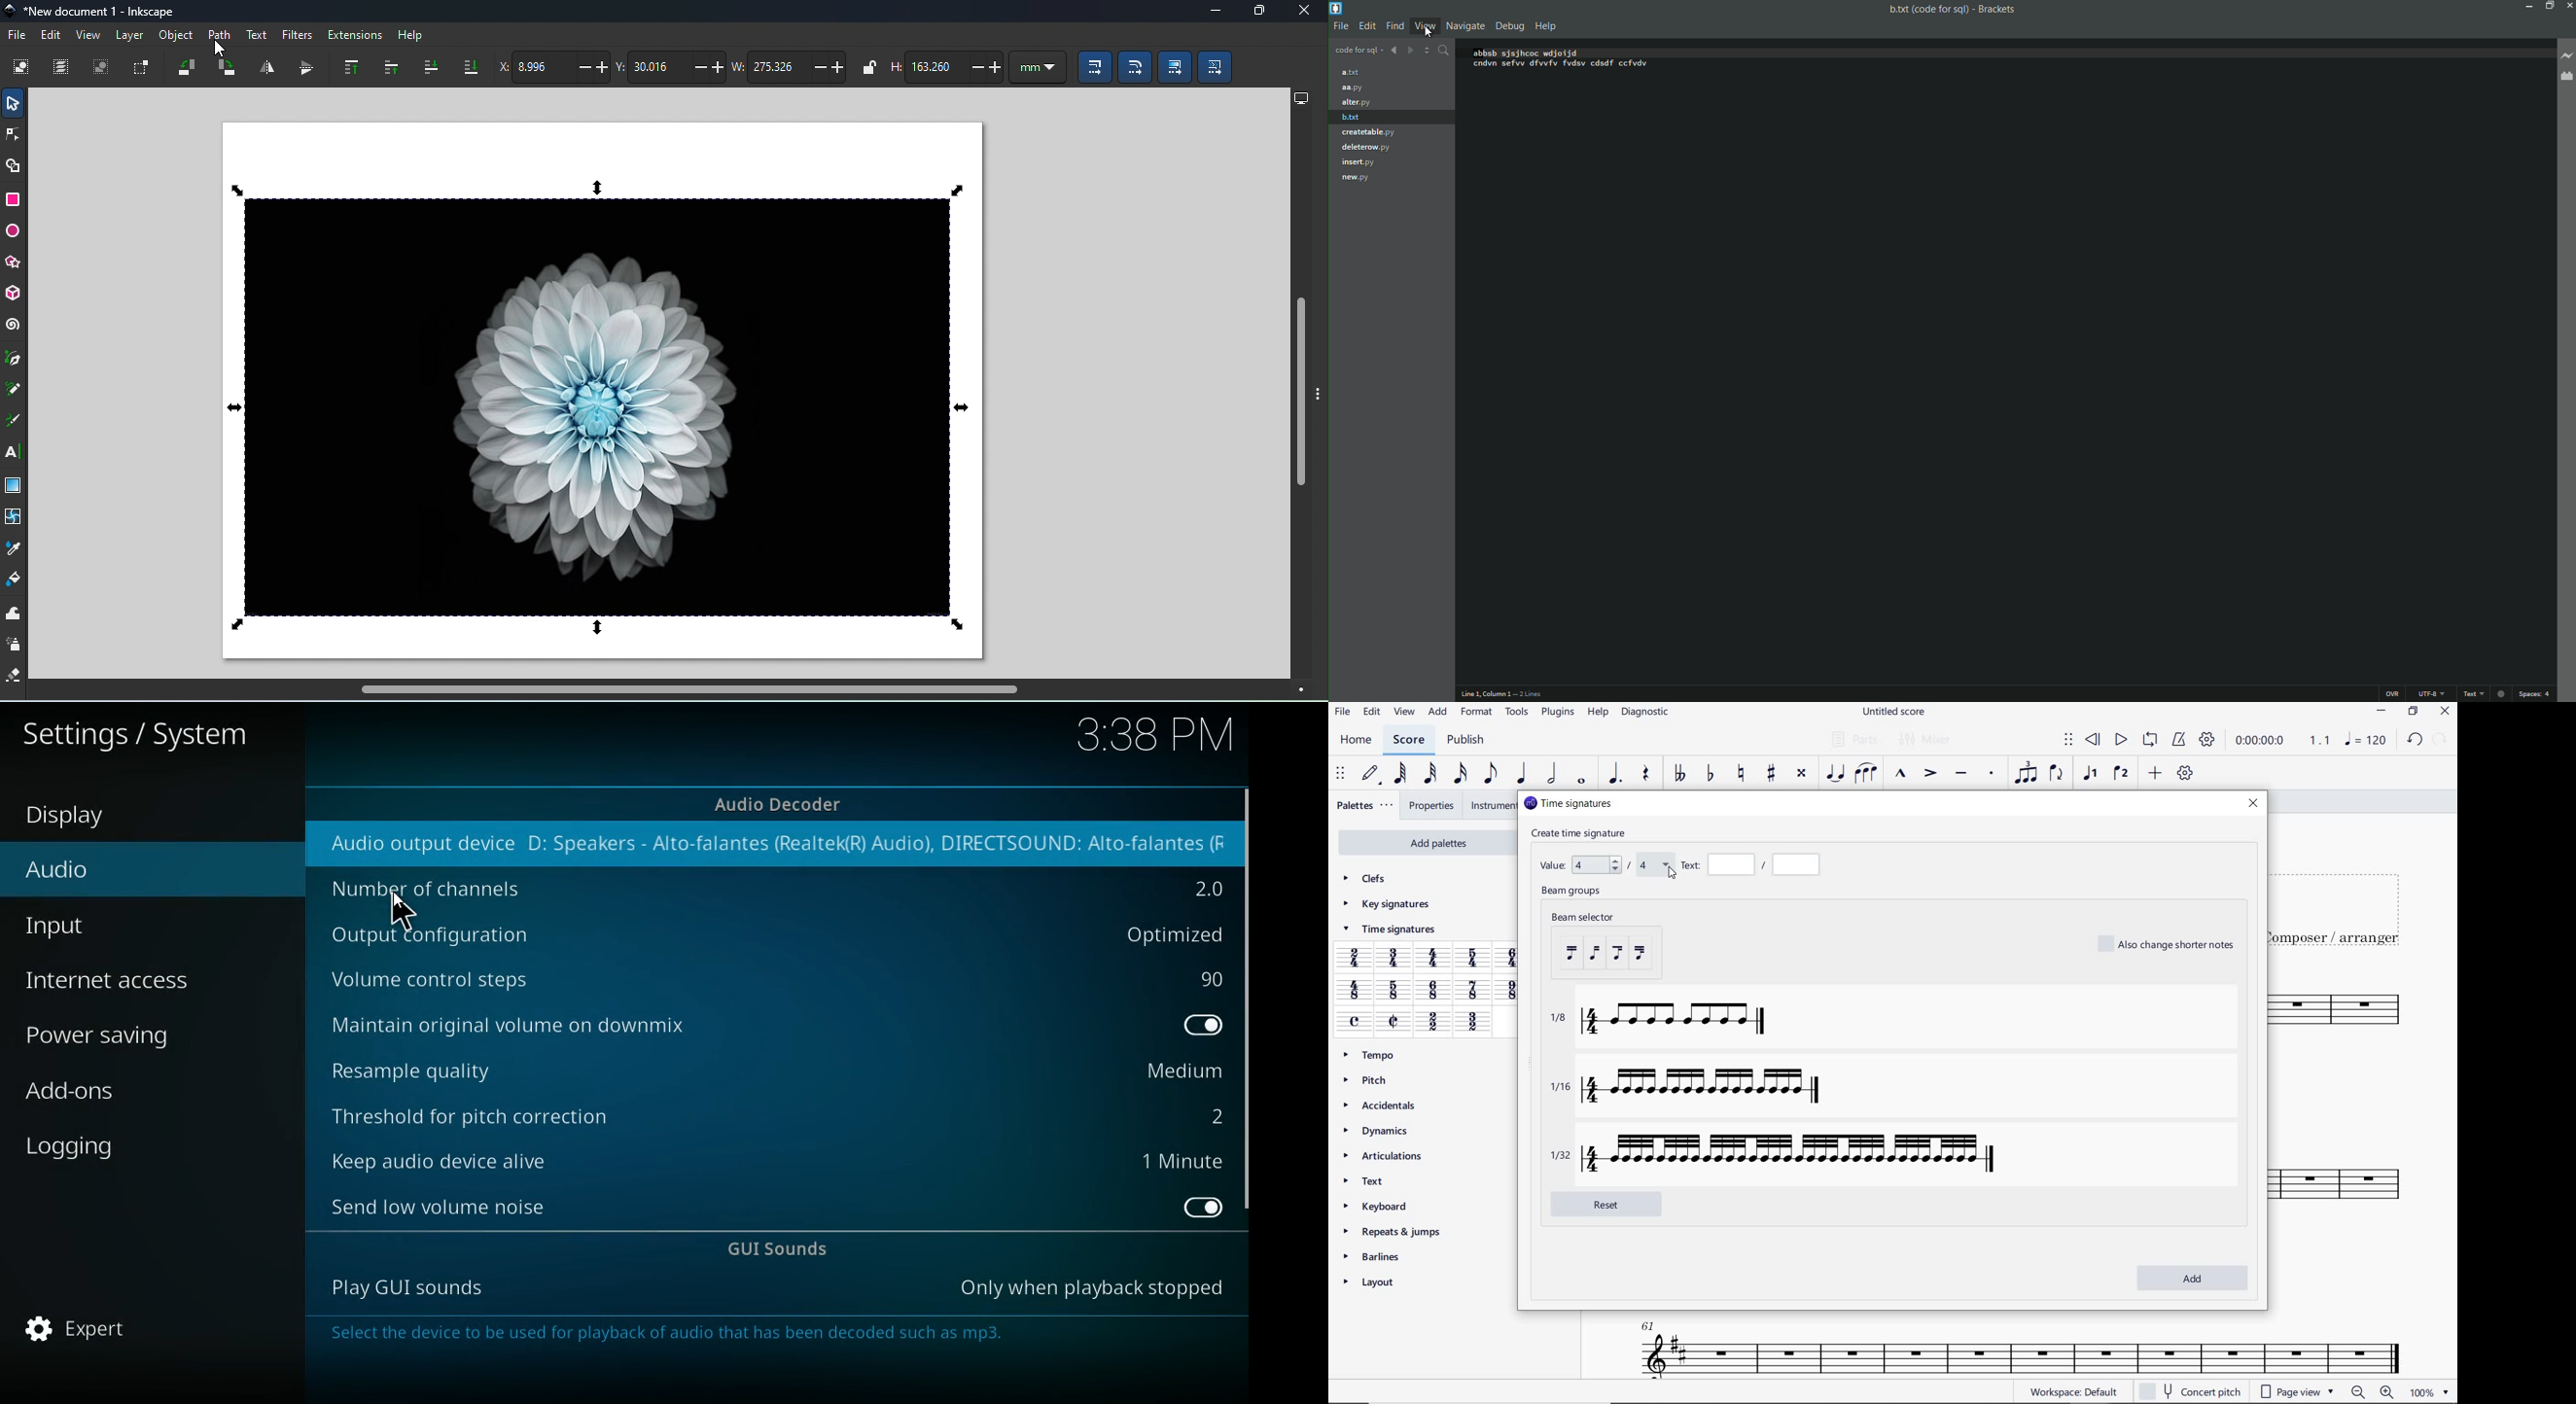 The height and width of the screenshot is (1428, 2576). What do you see at coordinates (2478, 695) in the screenshot?
I see `text` at bounding box center [2478, 695].